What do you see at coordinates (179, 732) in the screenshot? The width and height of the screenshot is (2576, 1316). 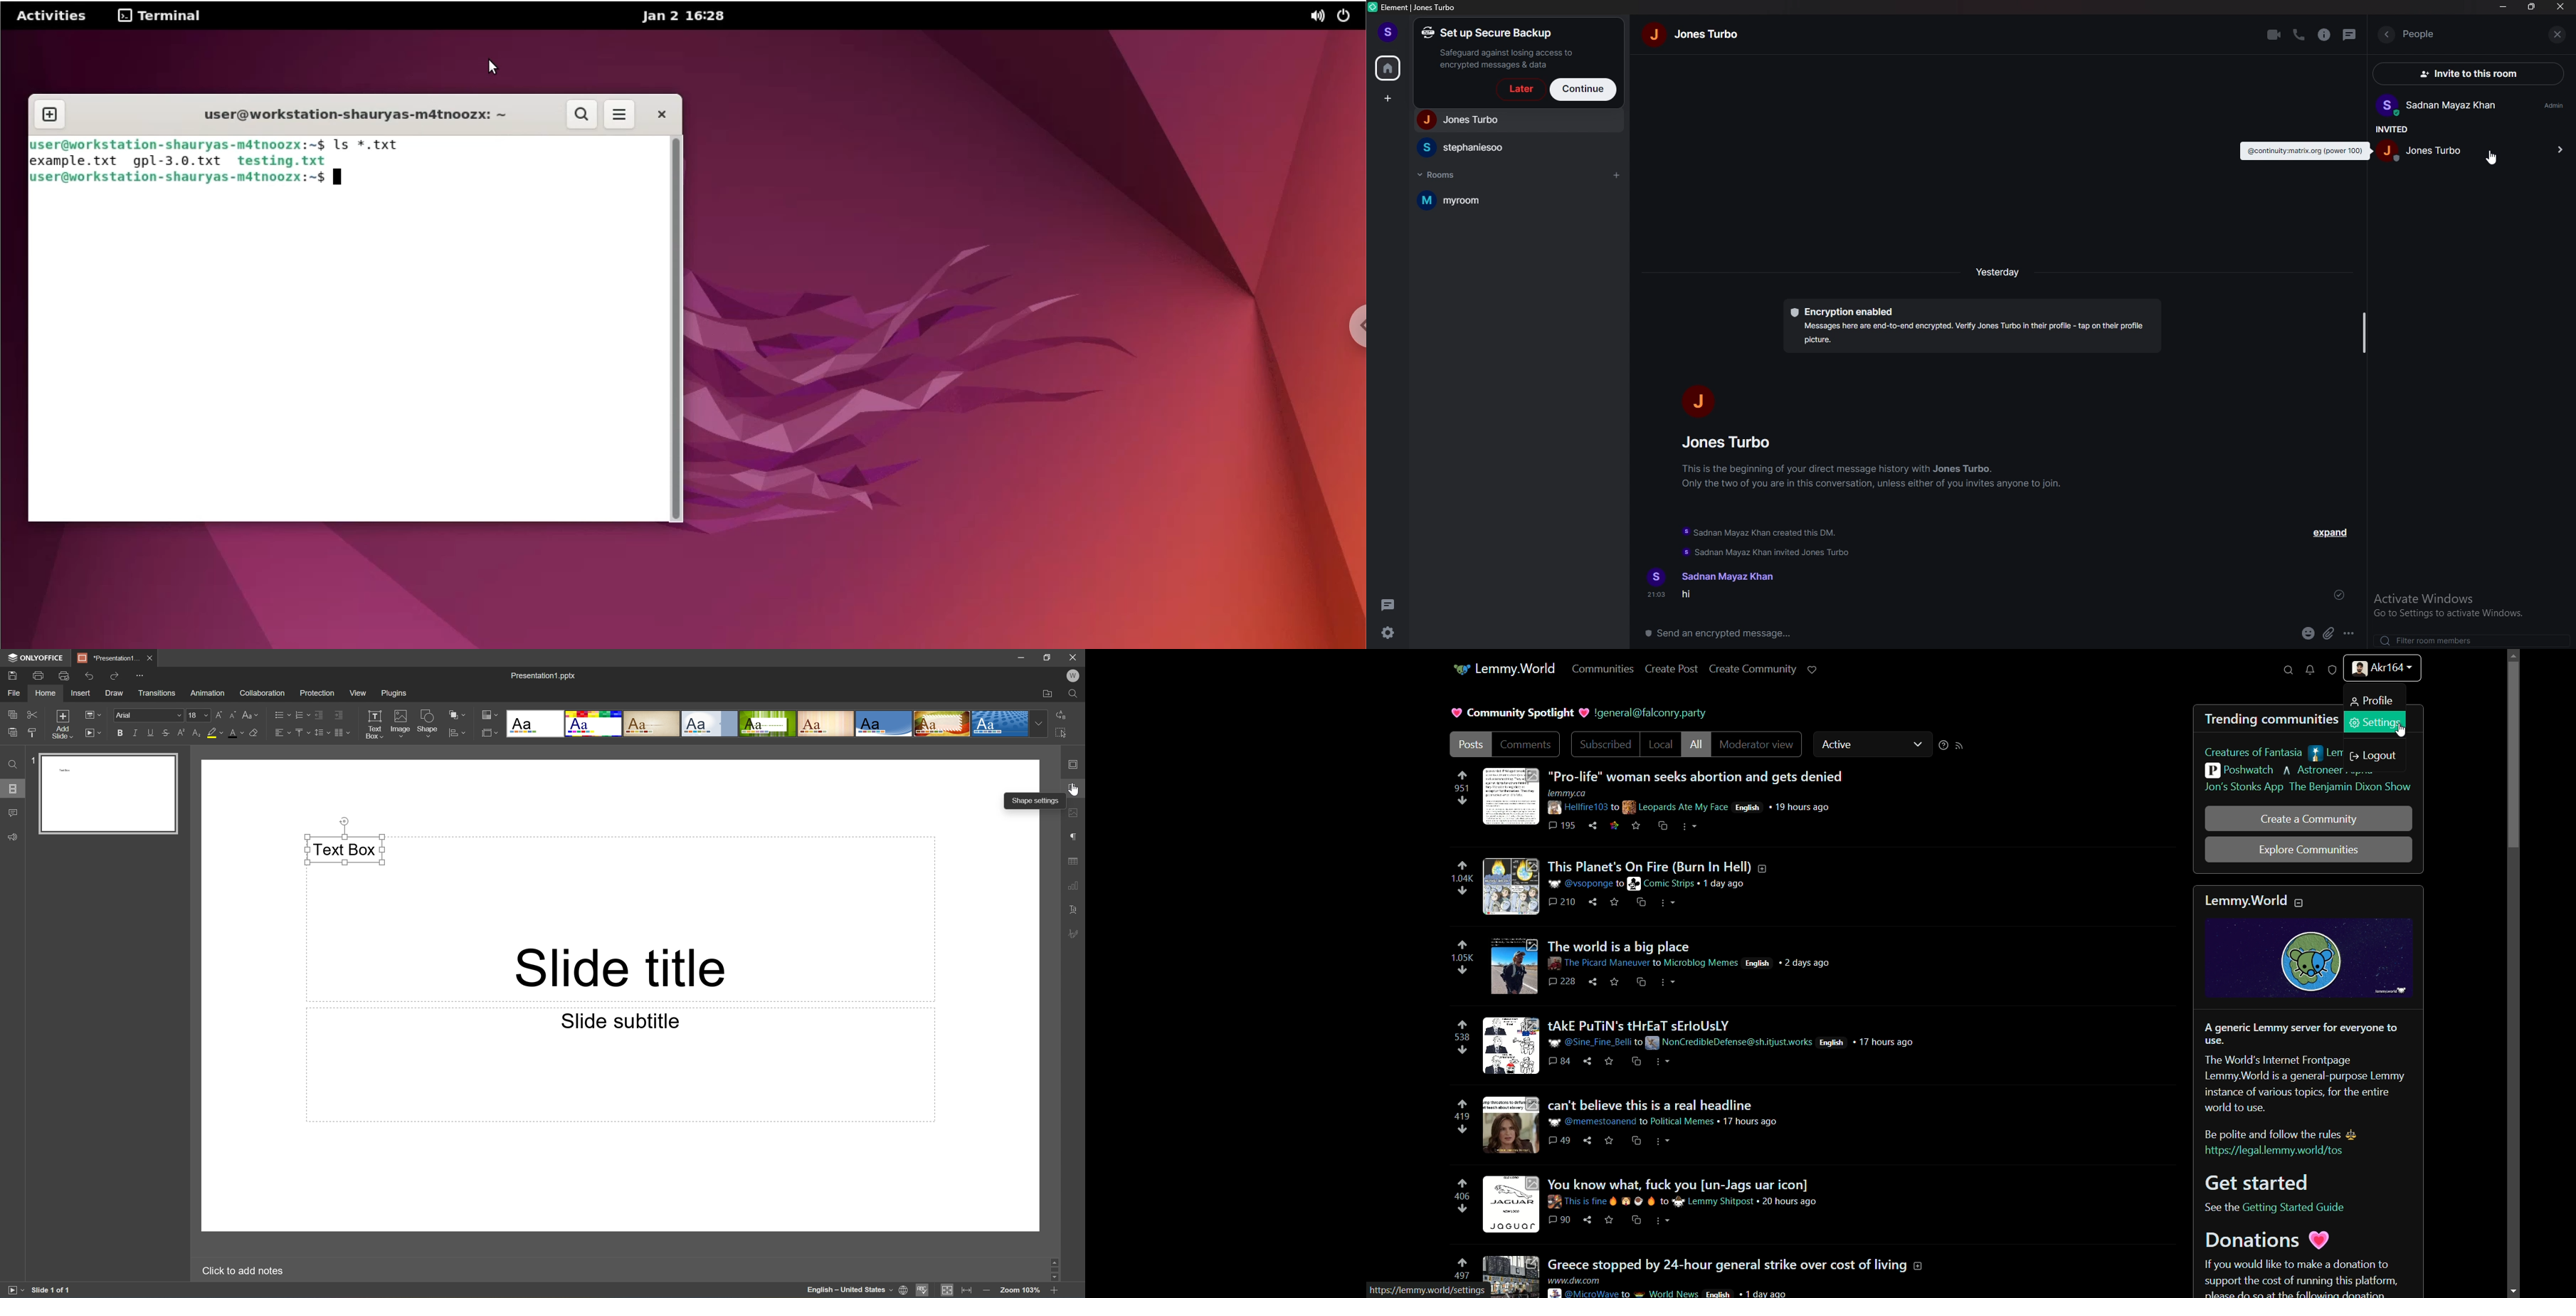 I see `Superscript` at bounding box center [179, 732].